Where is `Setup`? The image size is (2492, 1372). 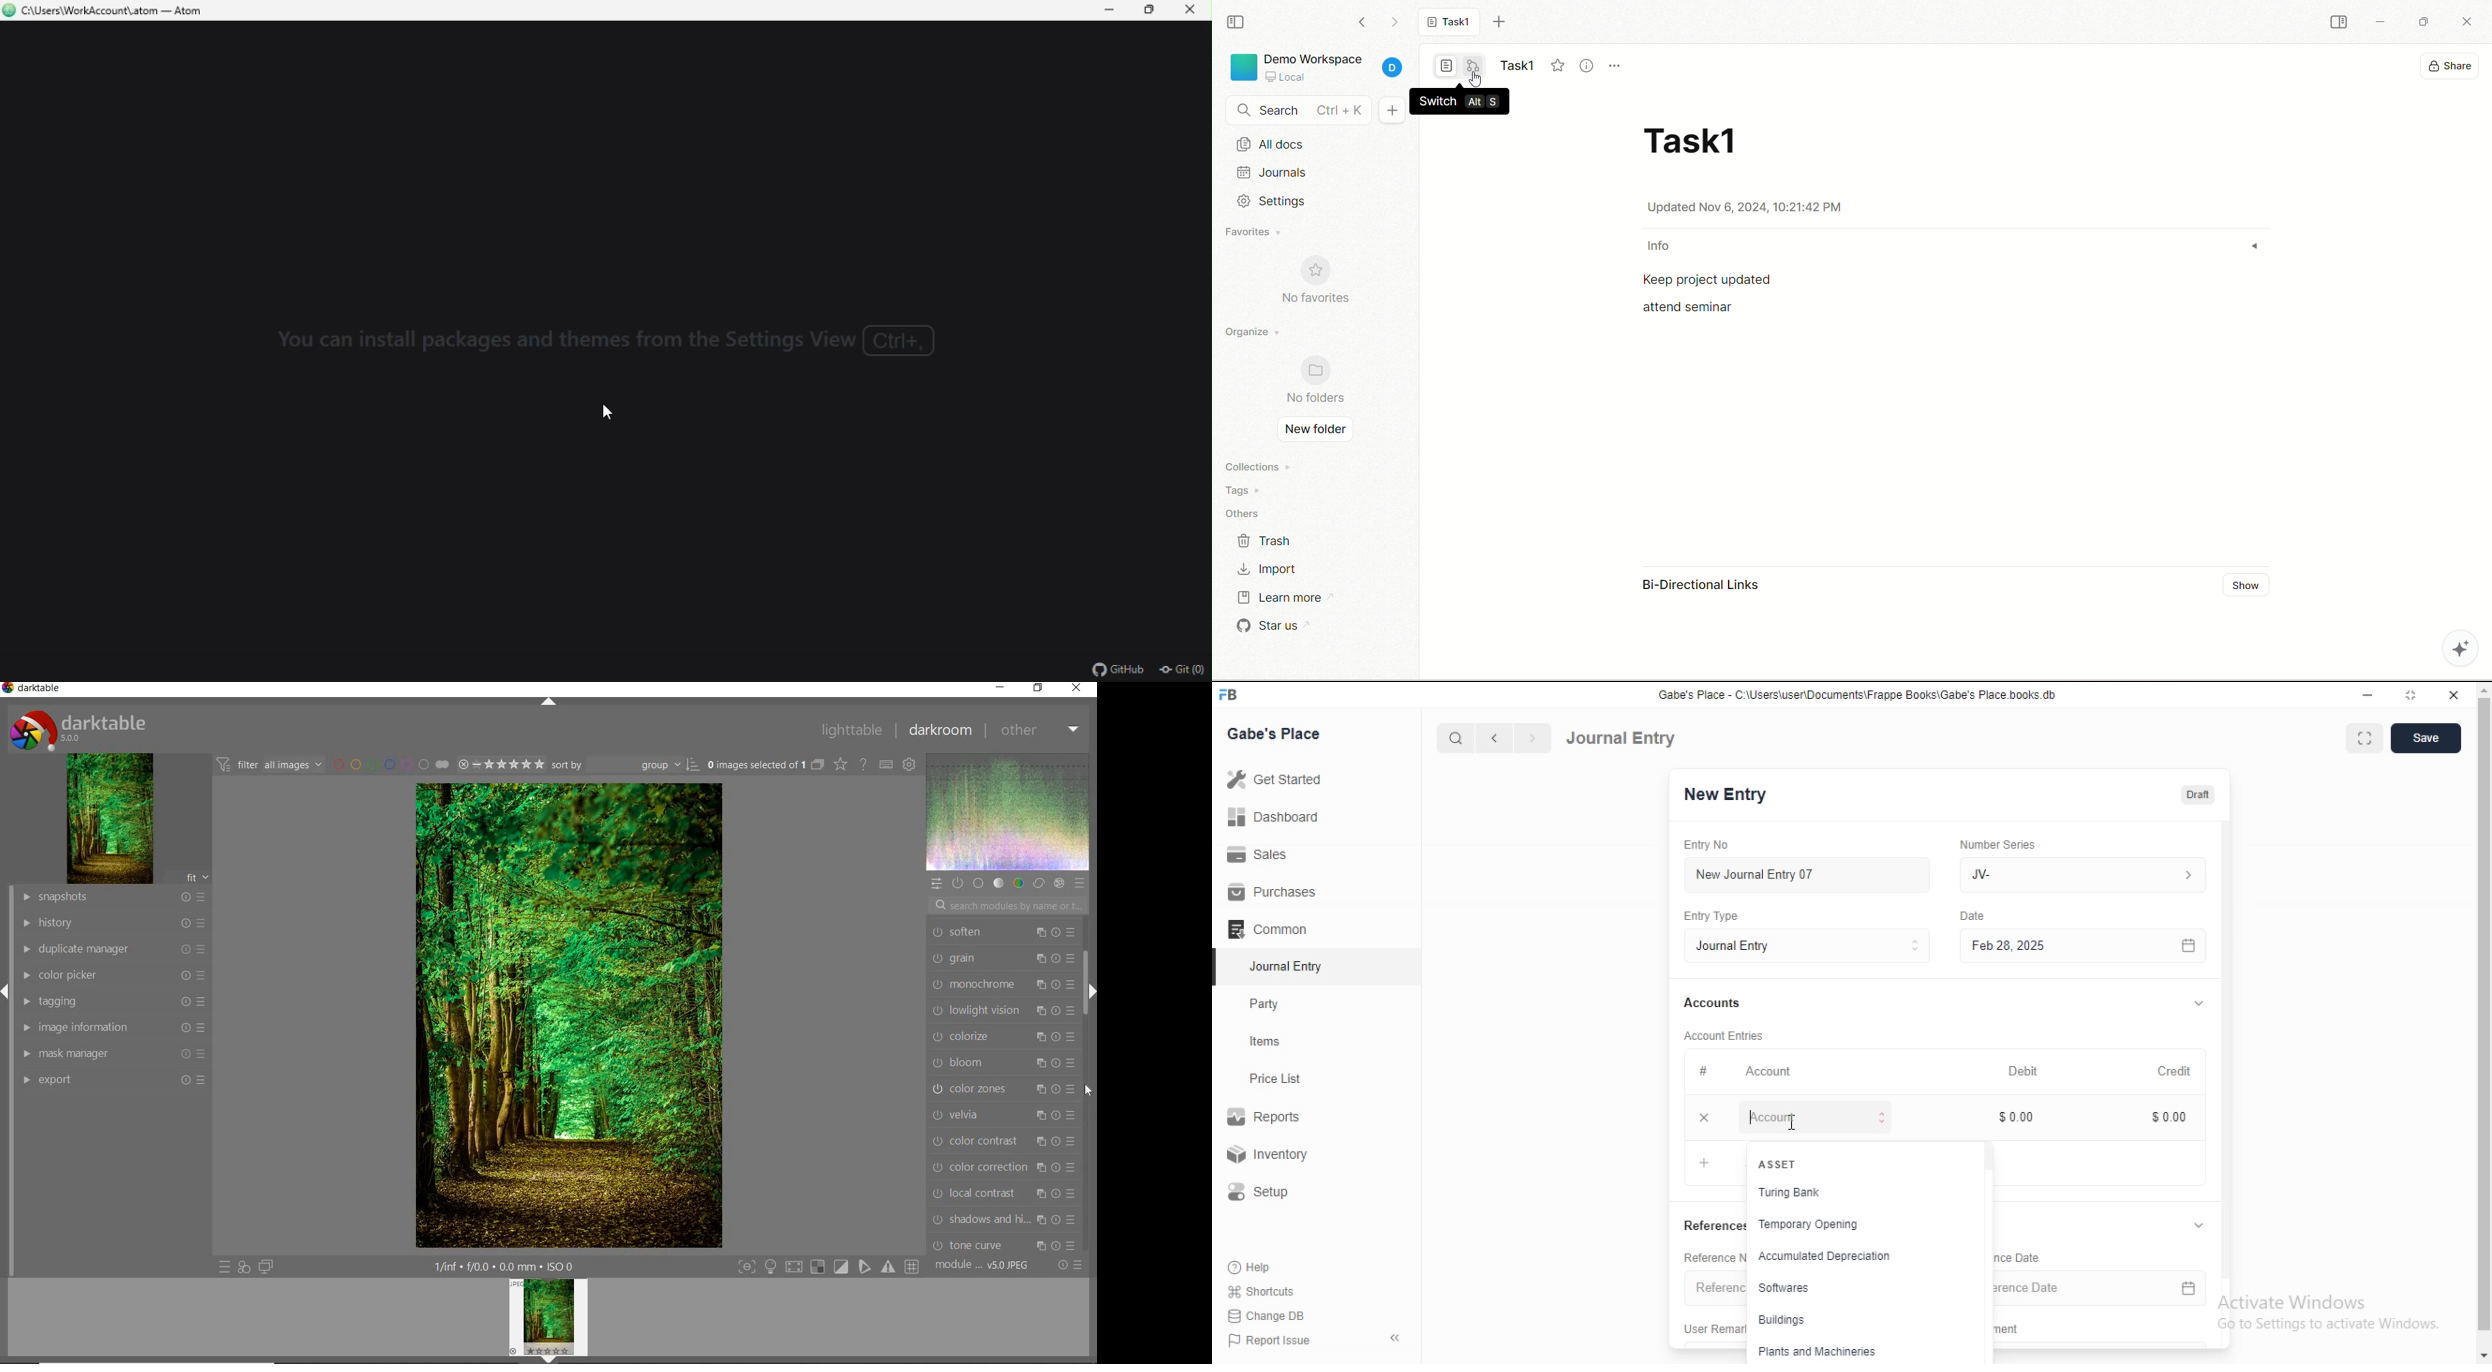
Setup is located at coordinates (1266, 1192).